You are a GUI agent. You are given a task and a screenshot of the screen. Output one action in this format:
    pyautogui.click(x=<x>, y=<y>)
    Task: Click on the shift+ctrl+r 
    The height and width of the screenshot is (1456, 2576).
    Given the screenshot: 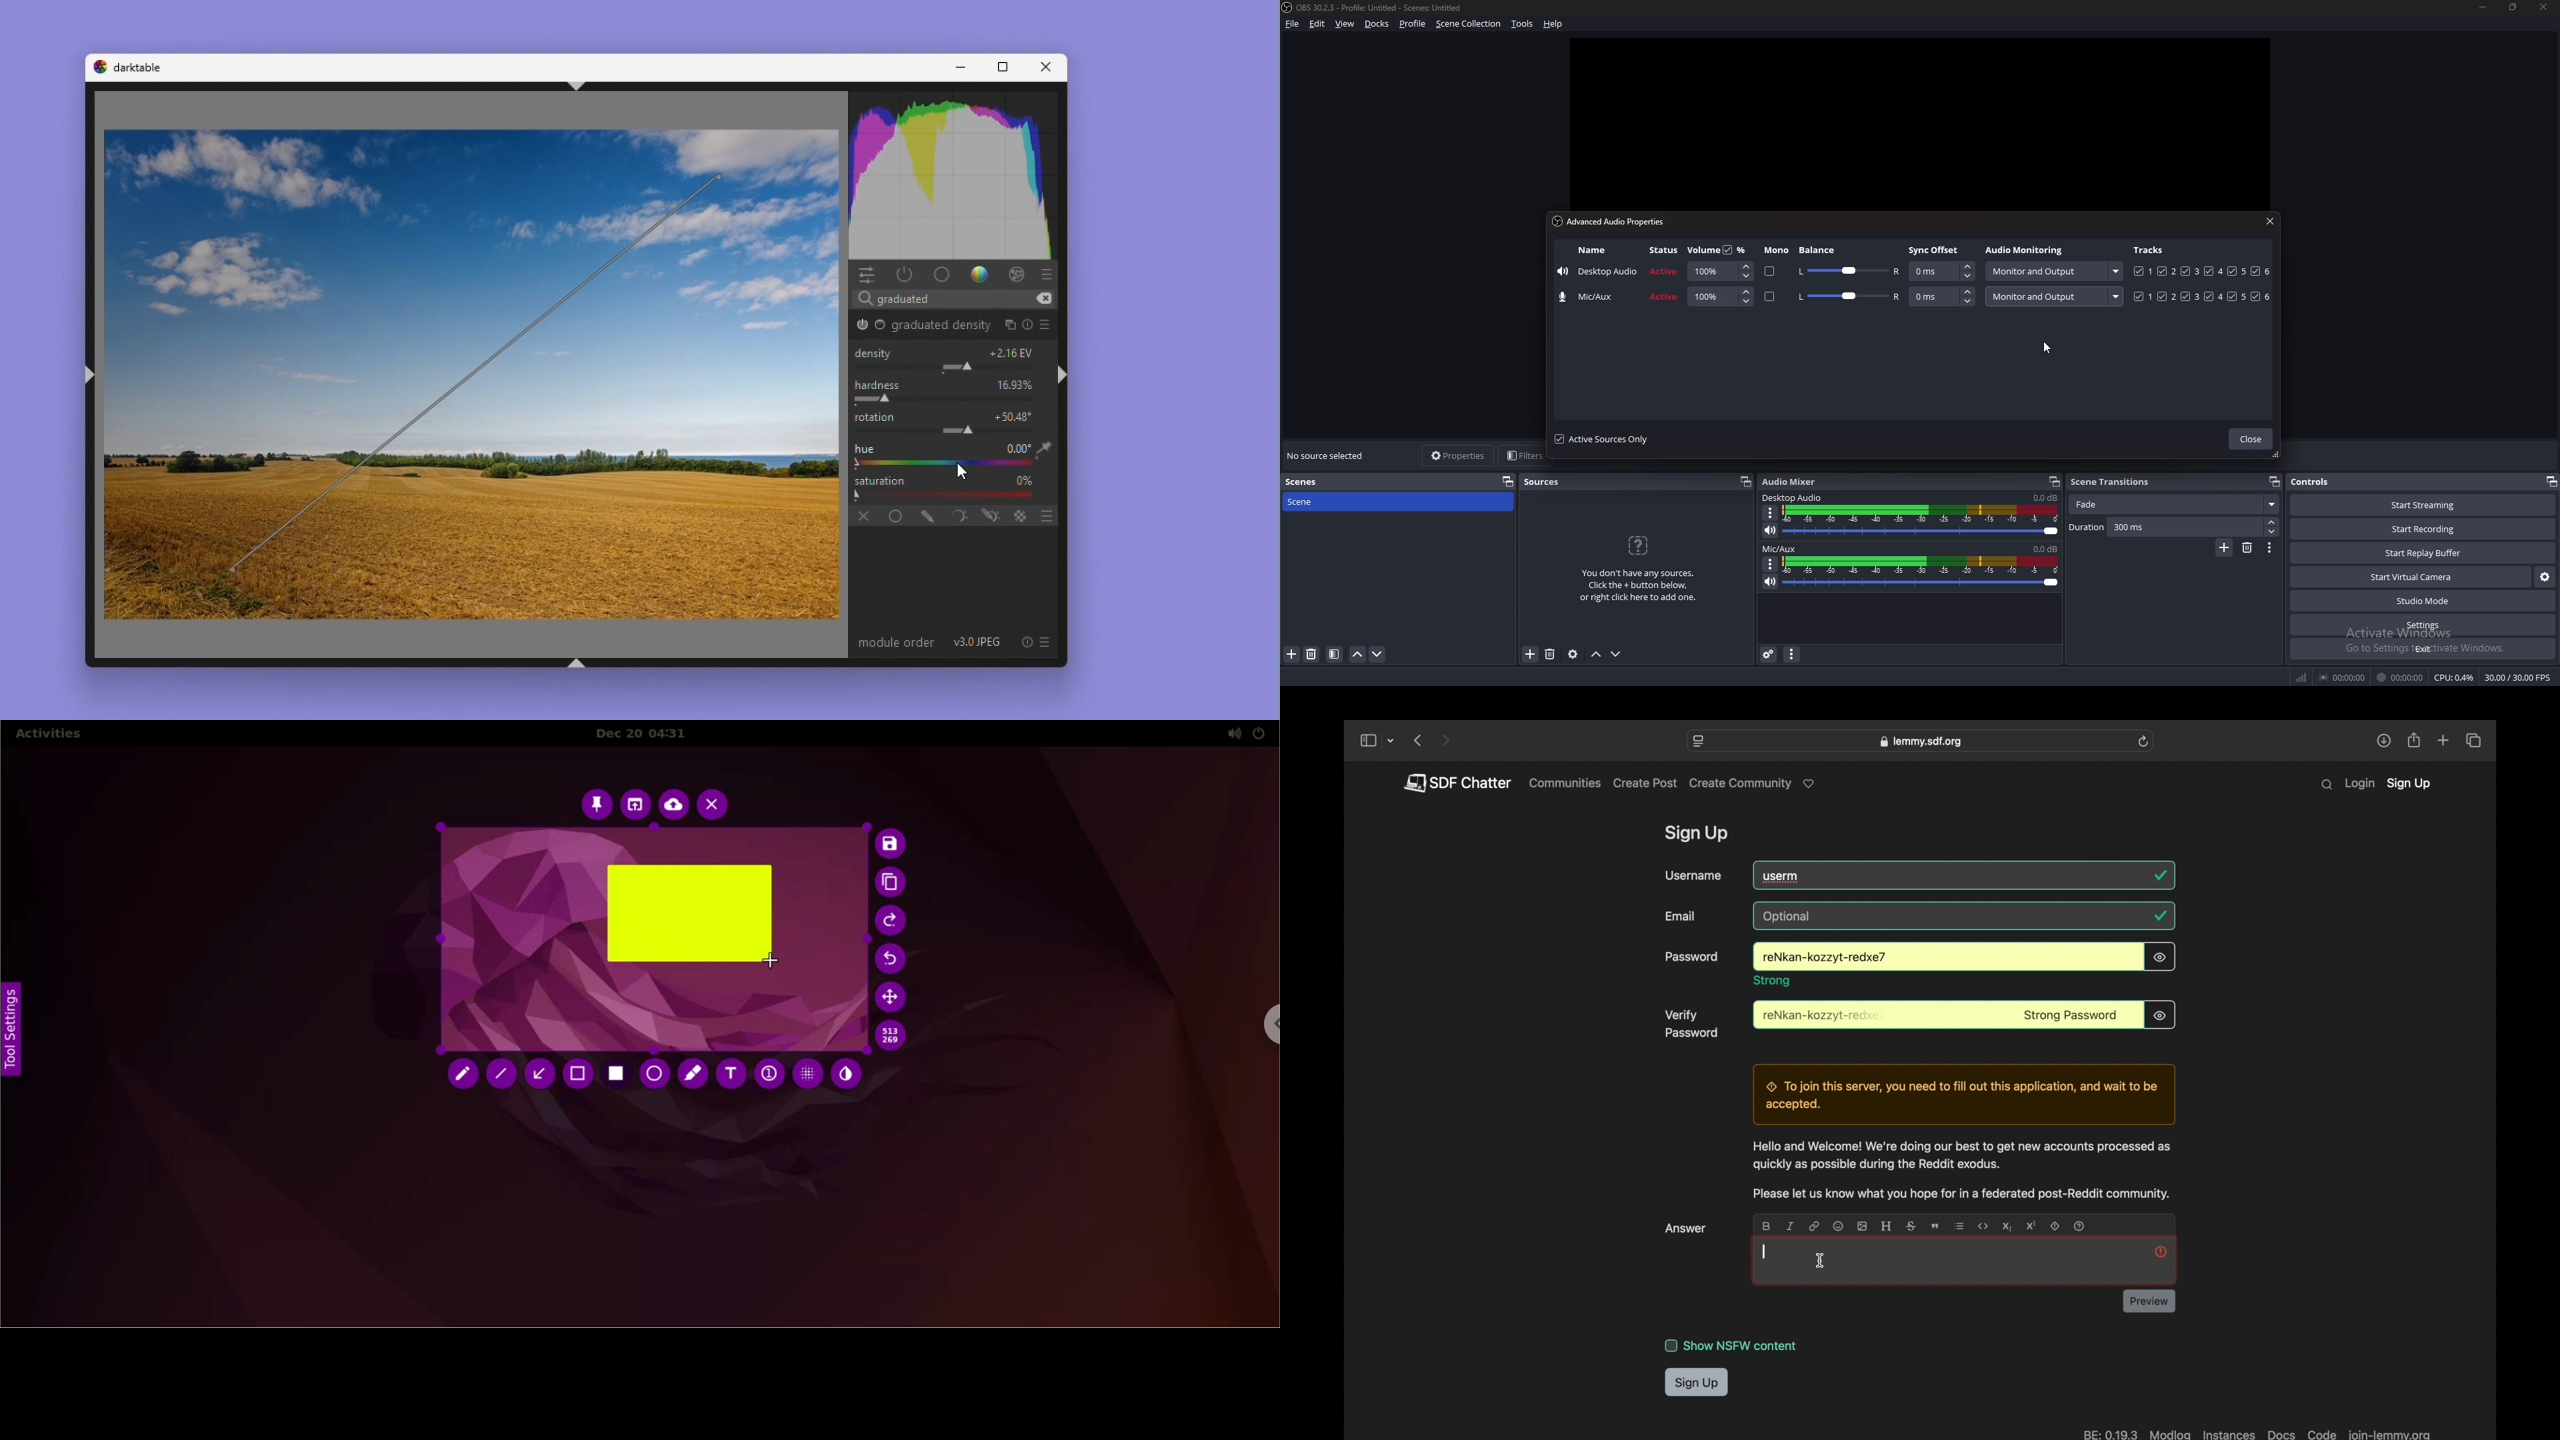 What is the action you would take?
    pyautogui.click(x=1064, y=374)
    